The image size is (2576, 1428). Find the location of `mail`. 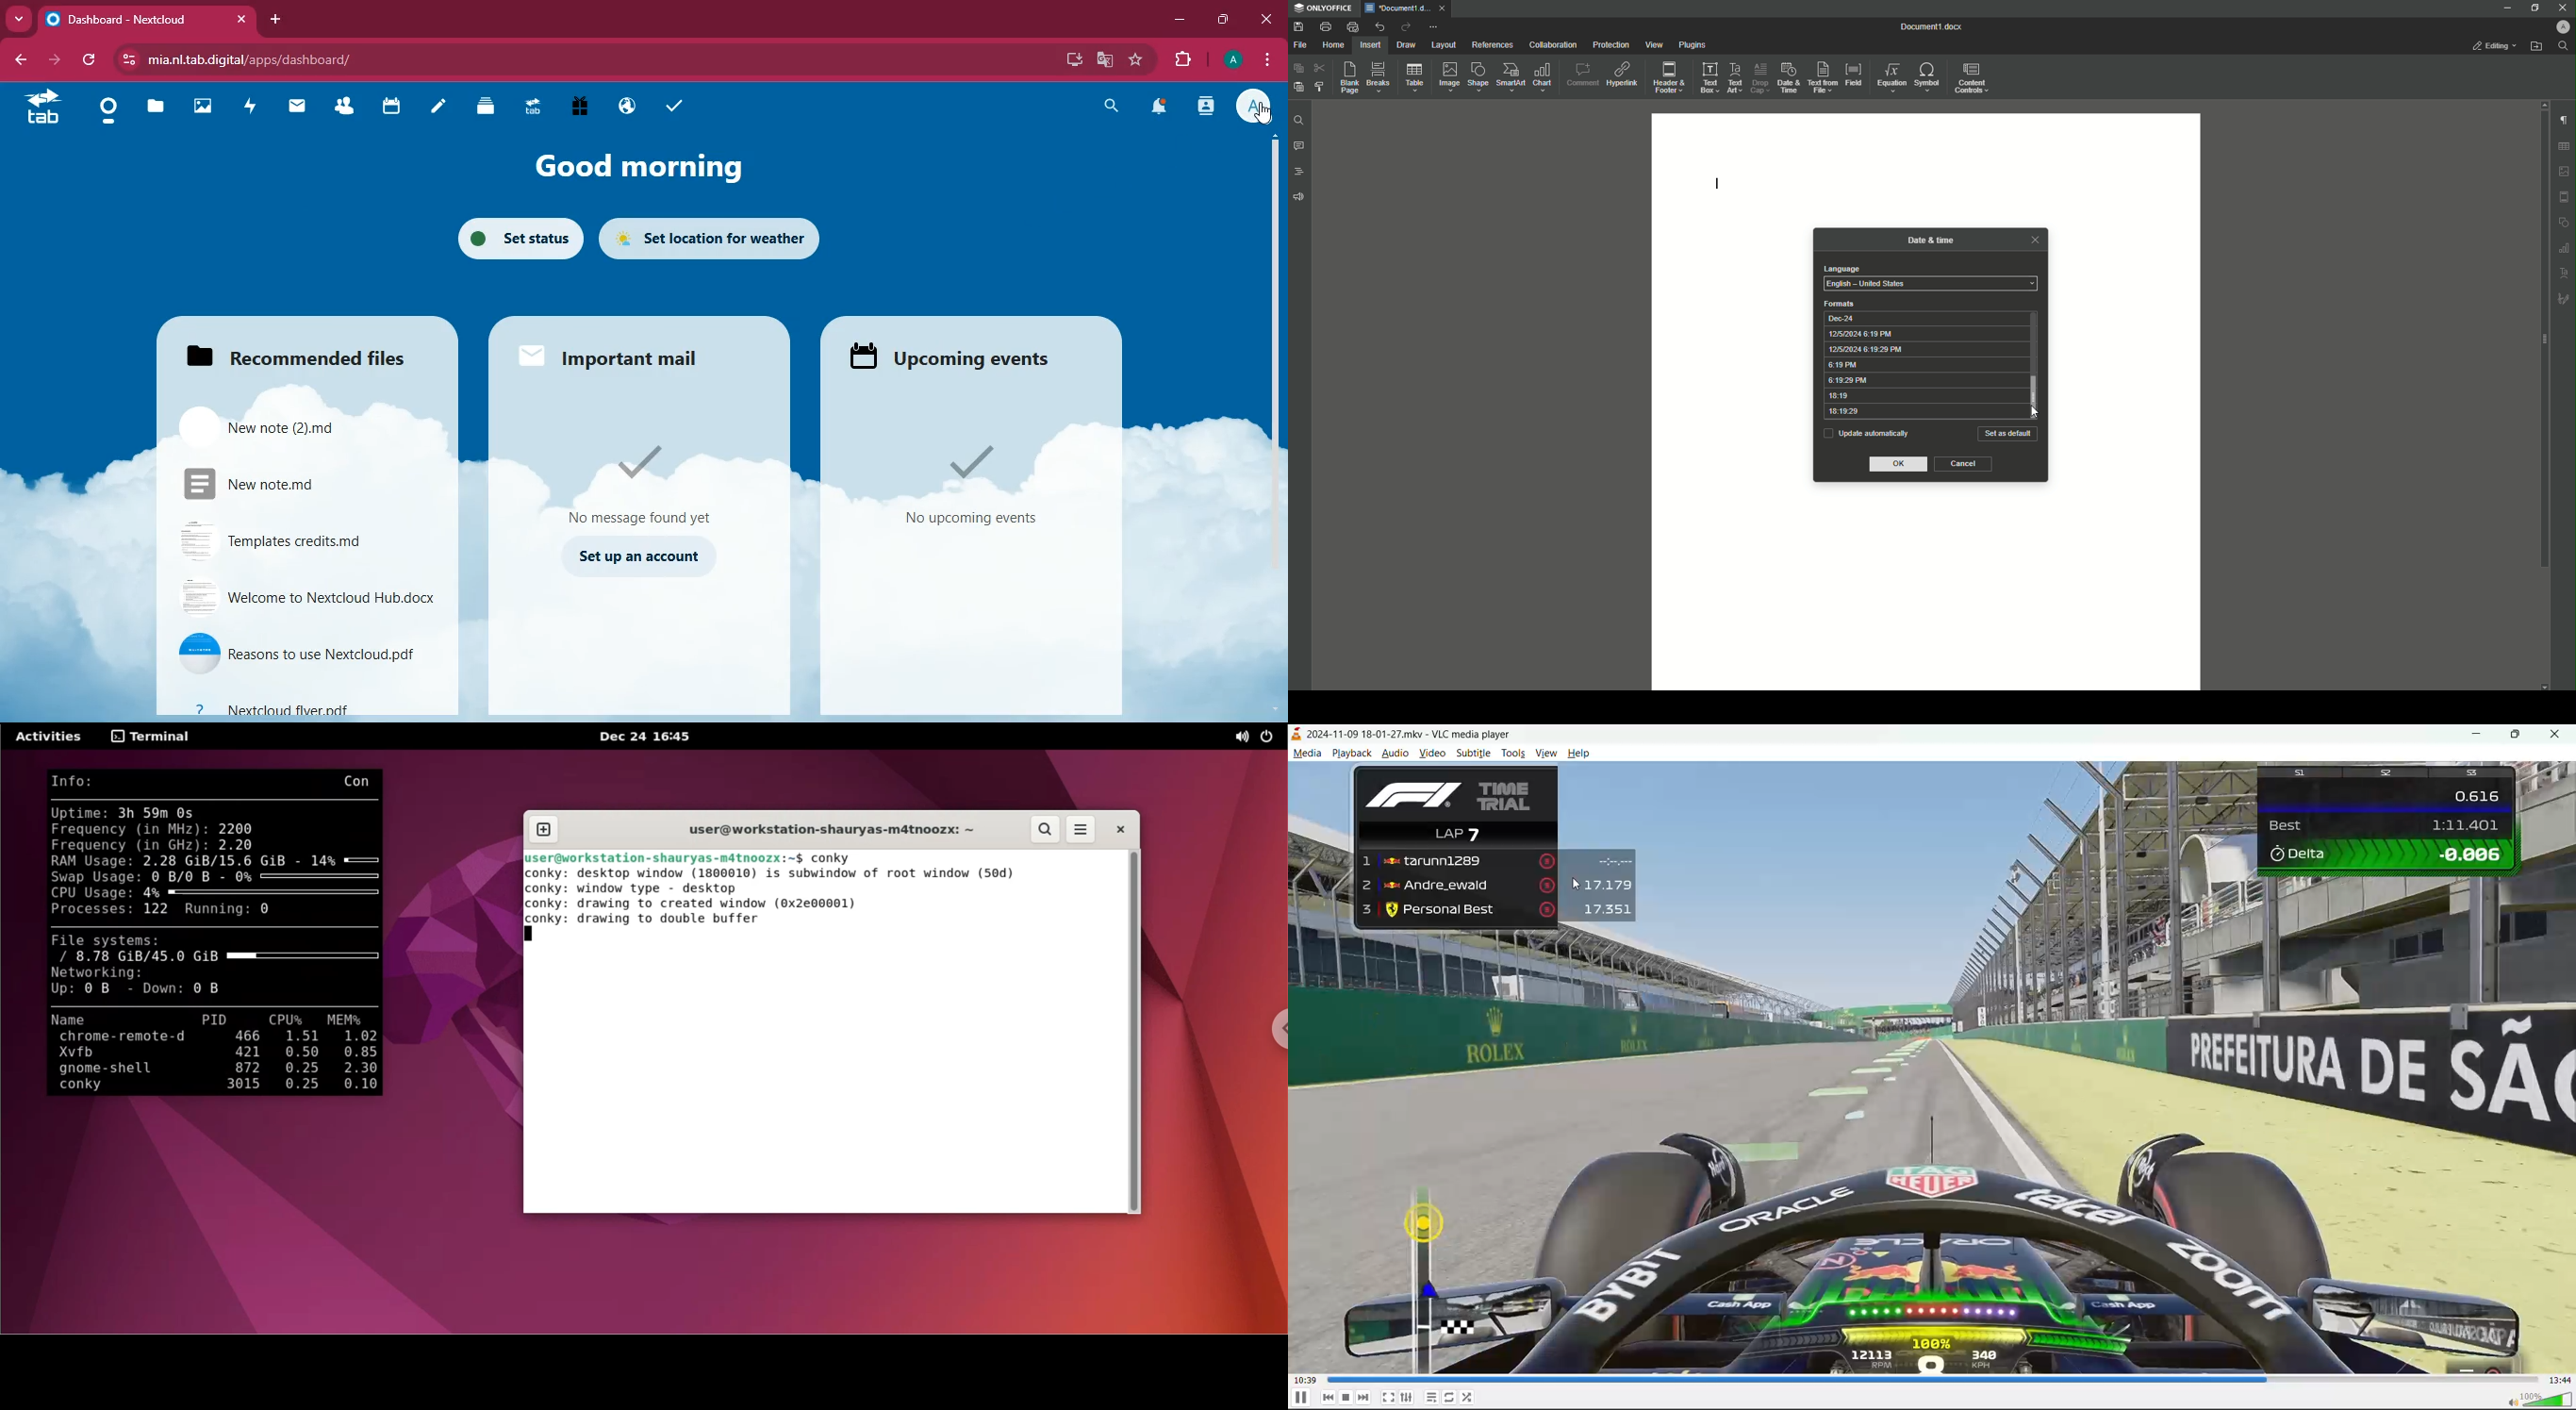

mail is located at coordinates (302, 106).